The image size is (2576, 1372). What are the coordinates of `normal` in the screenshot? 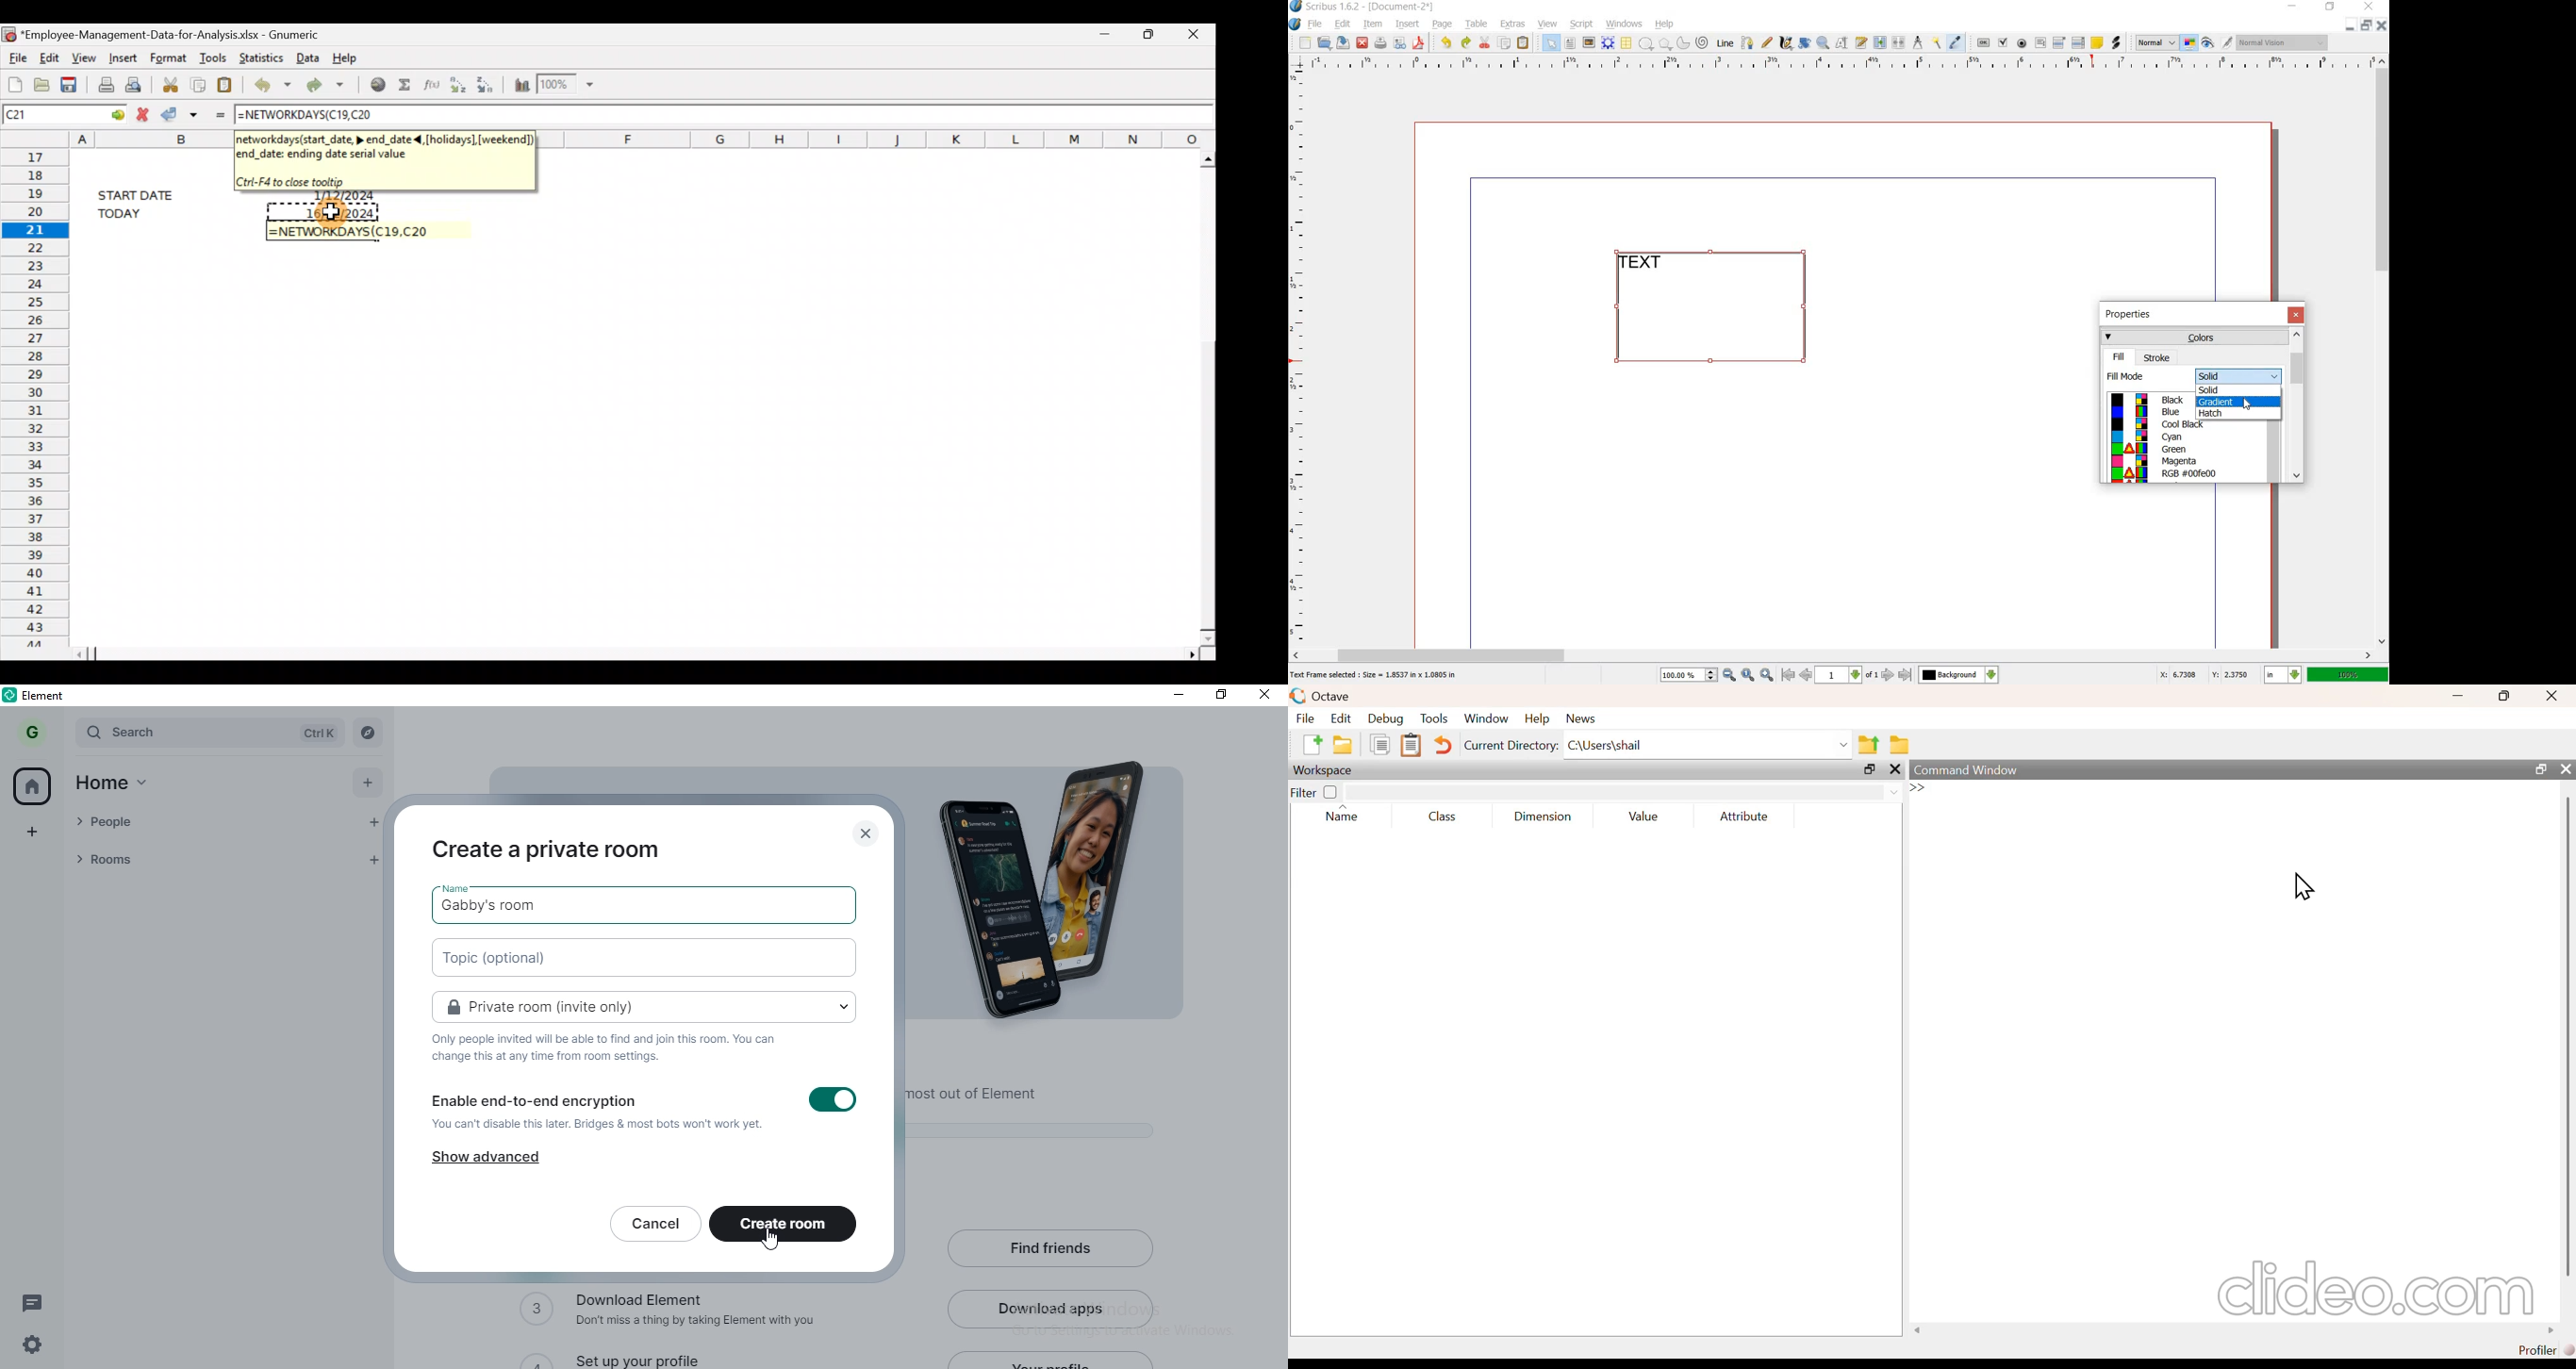 It's located at (2157, 43).